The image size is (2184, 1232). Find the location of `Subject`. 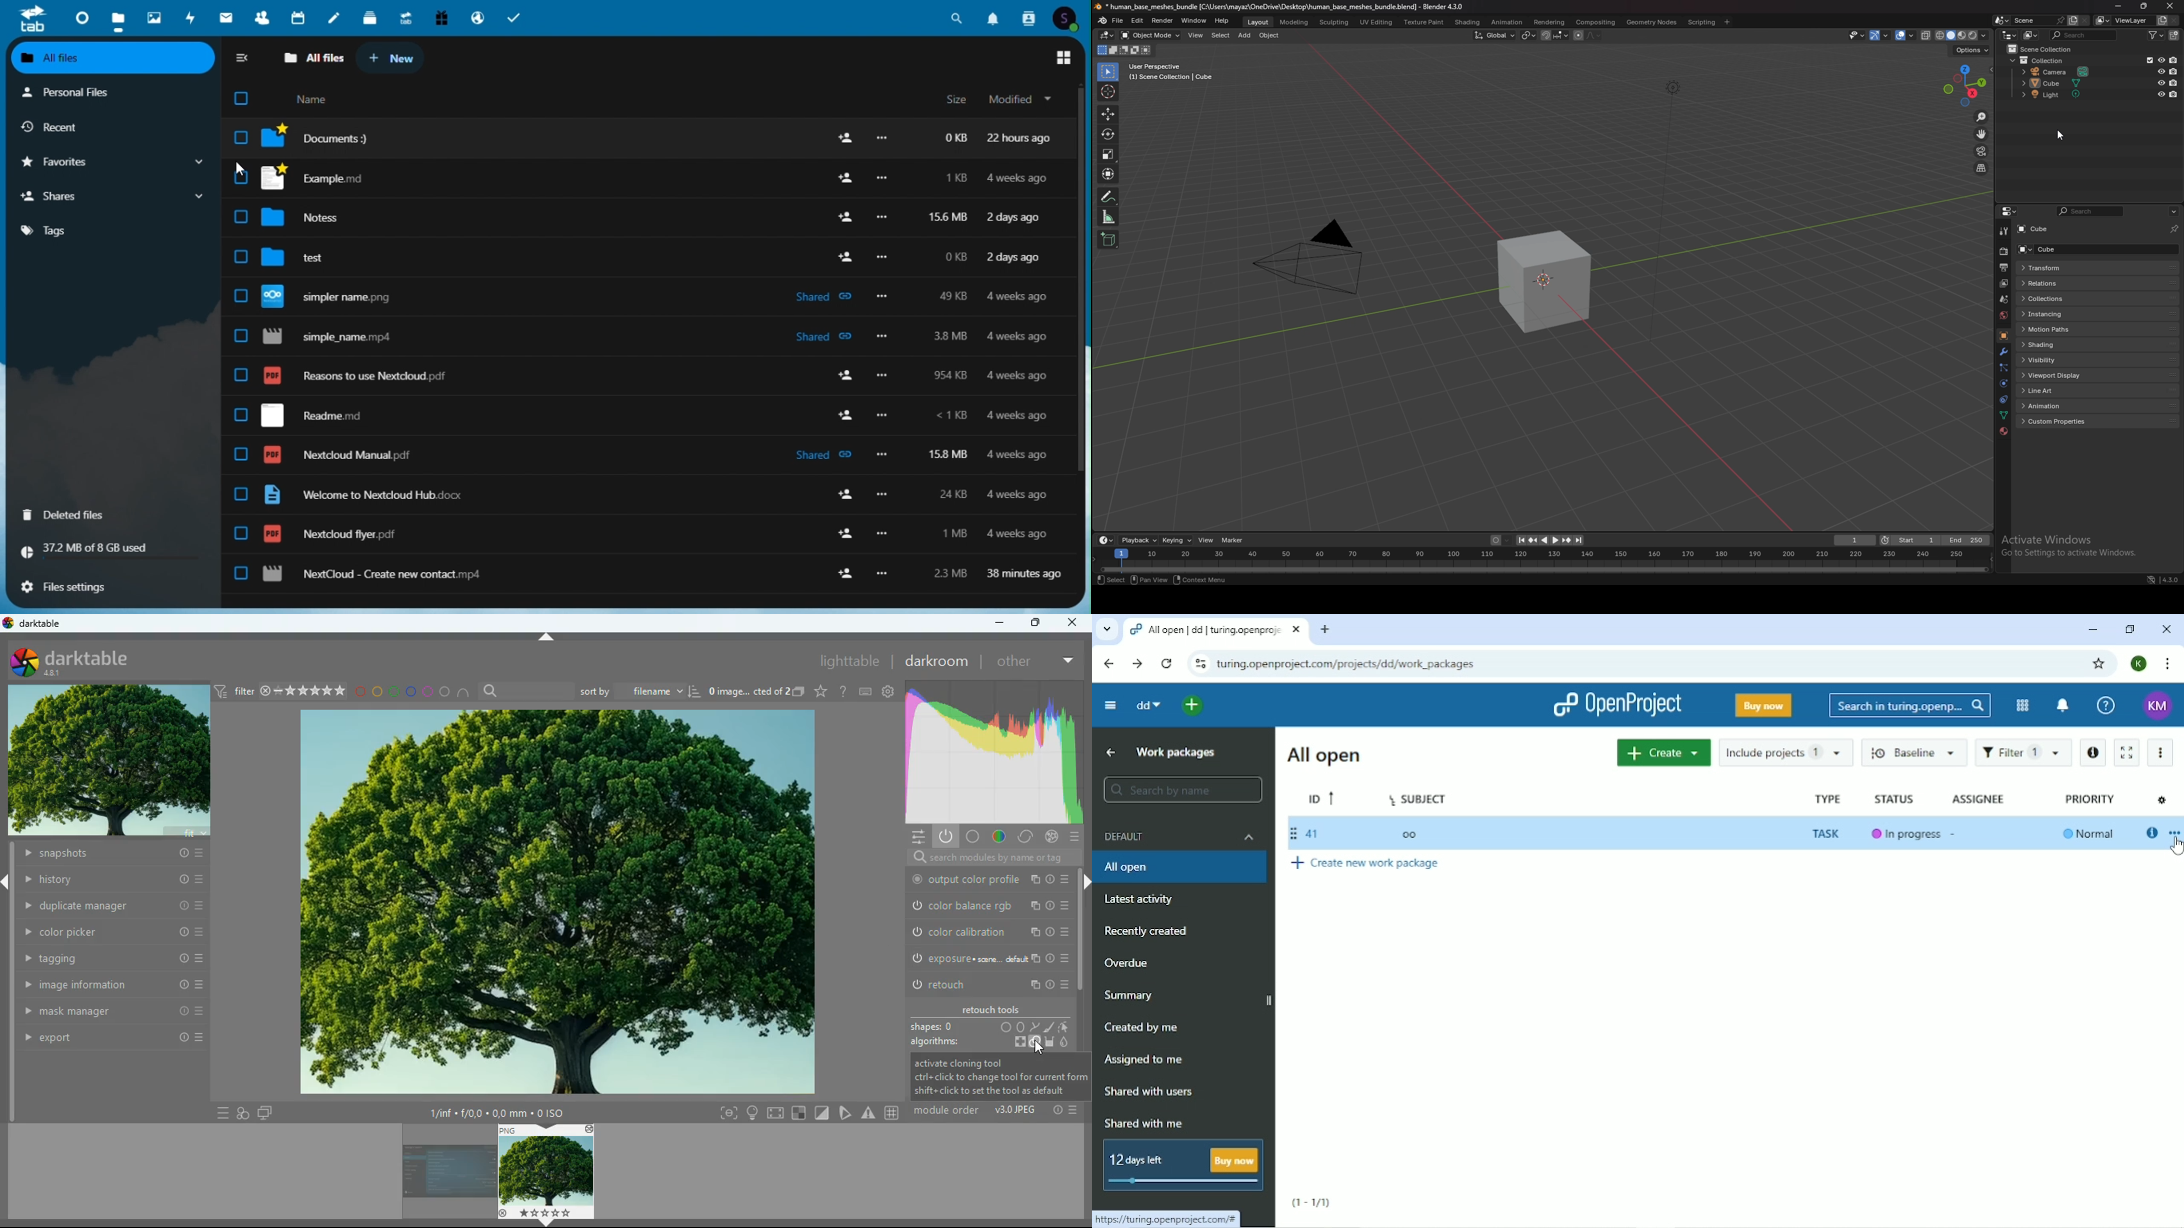

Subject is located at coordinates (1419, 798).